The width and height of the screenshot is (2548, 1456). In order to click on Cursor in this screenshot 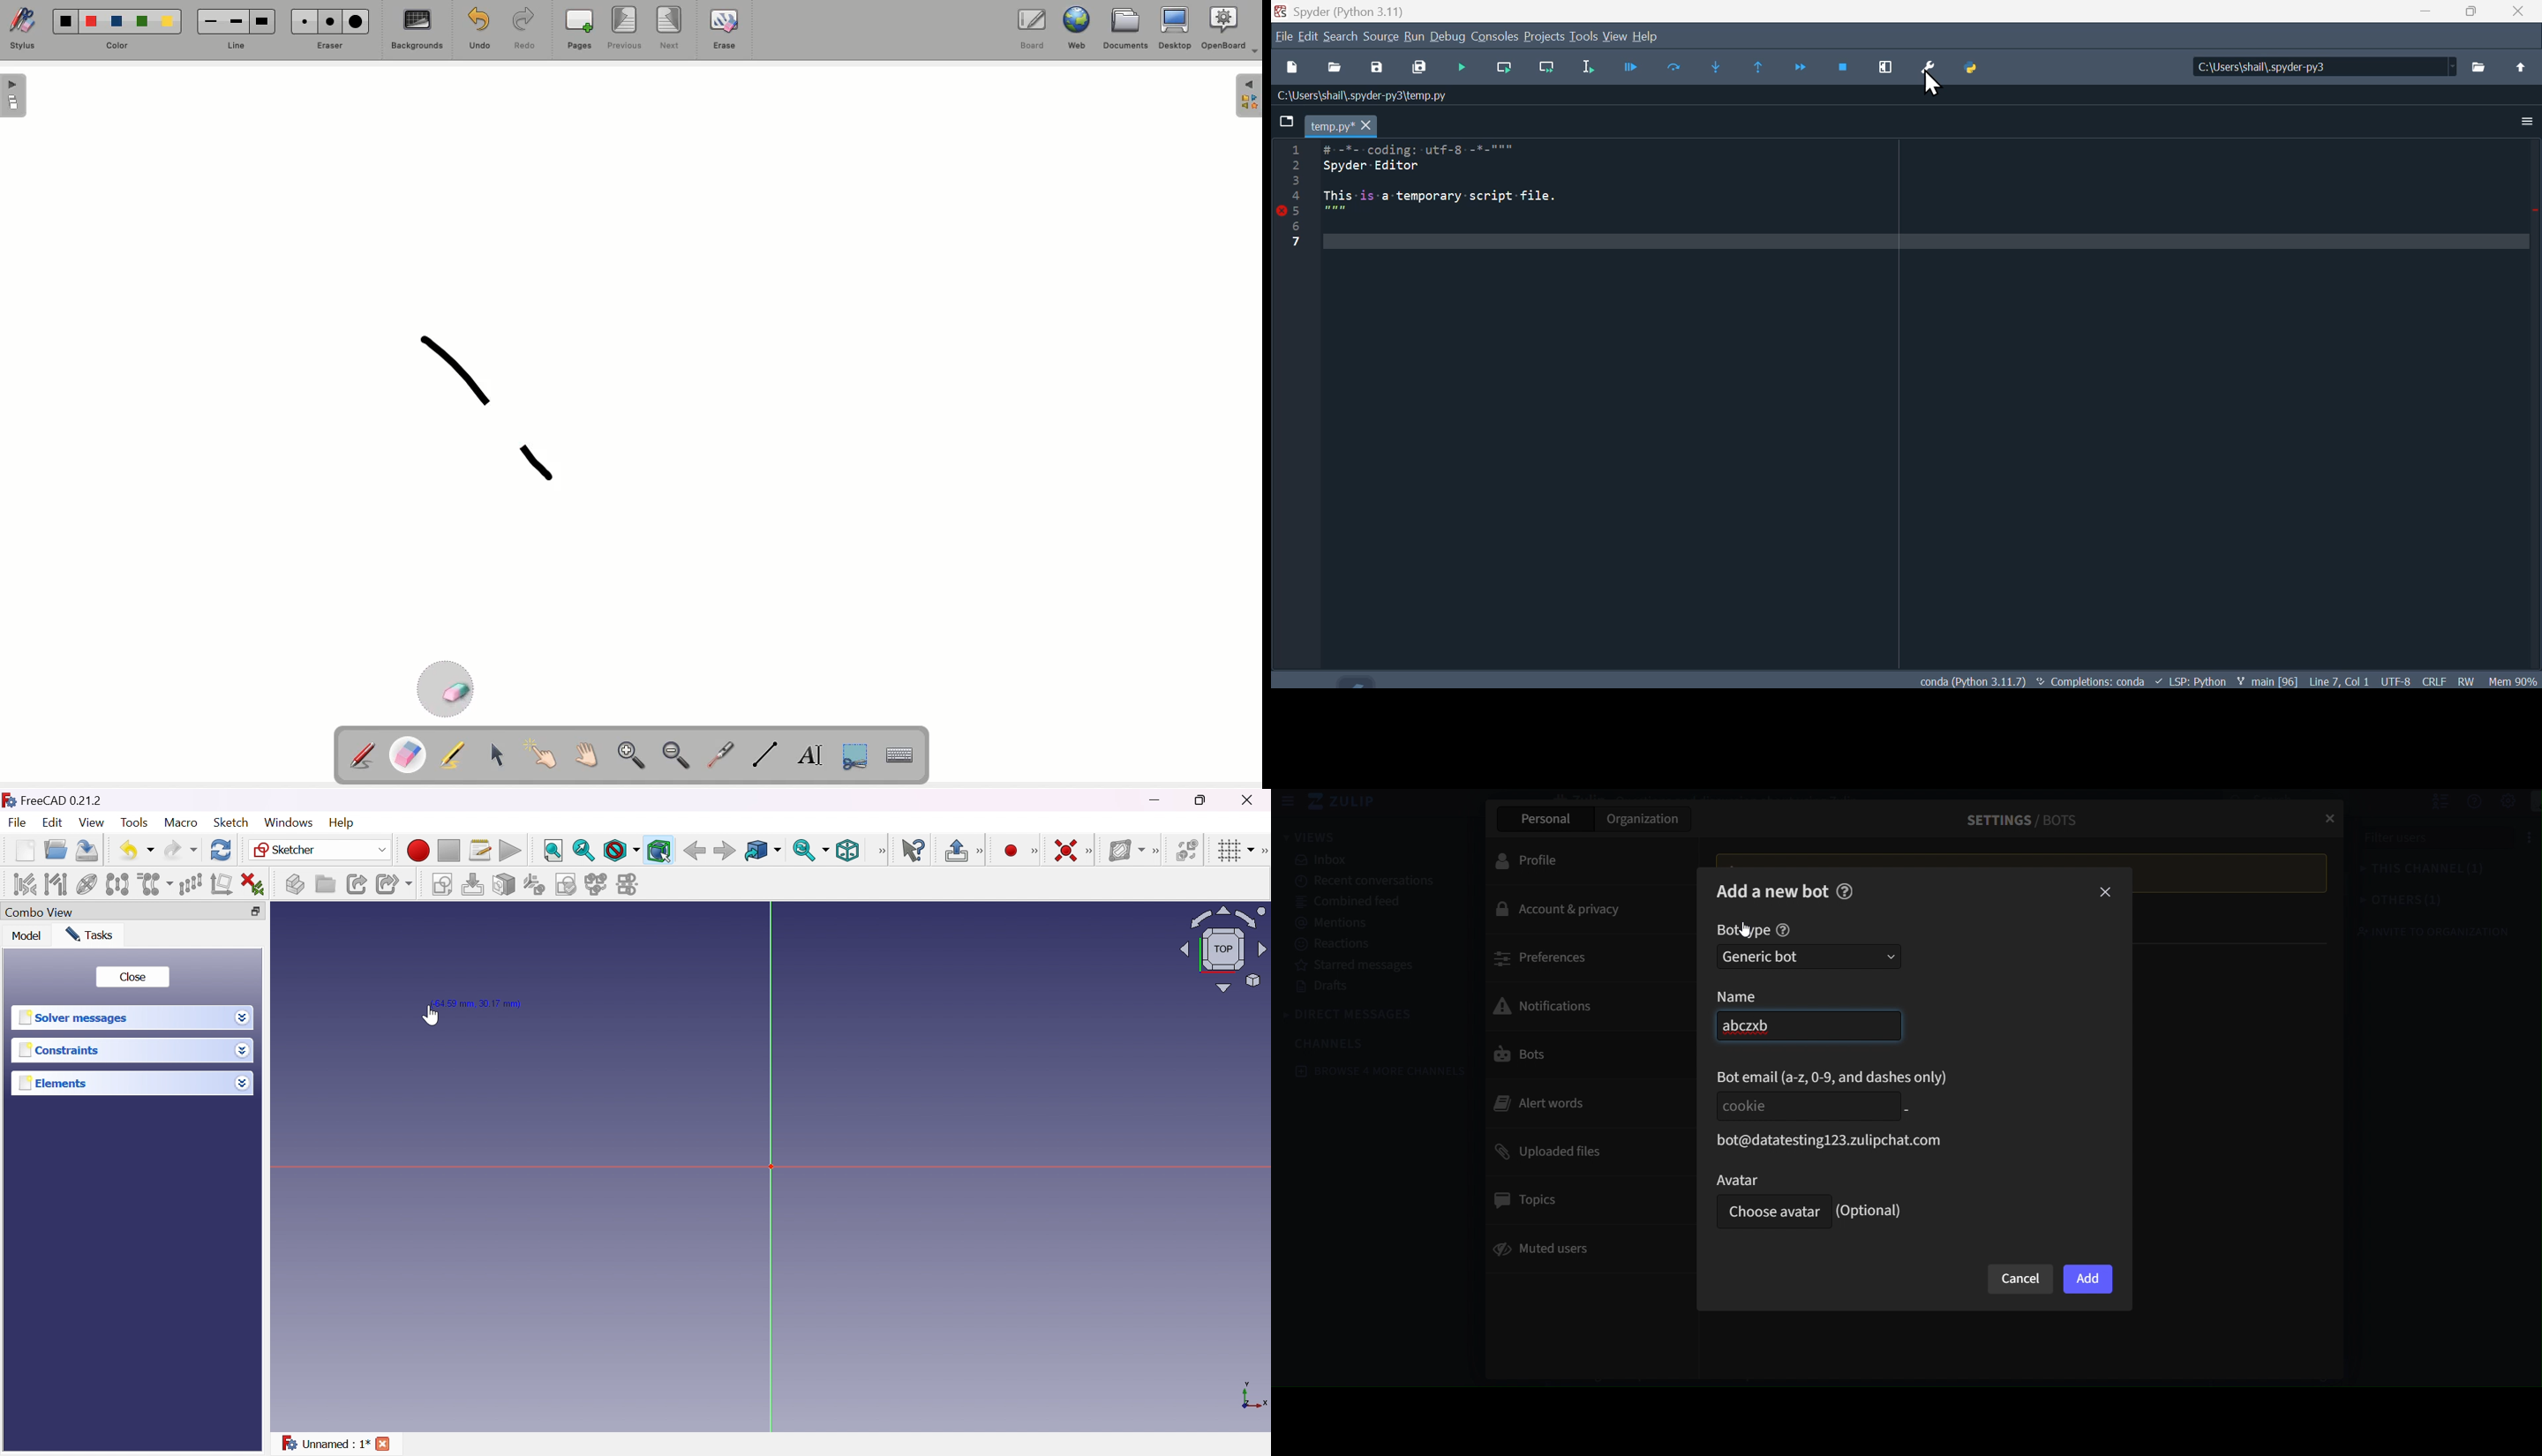, I will do `click(432, 1012)`.